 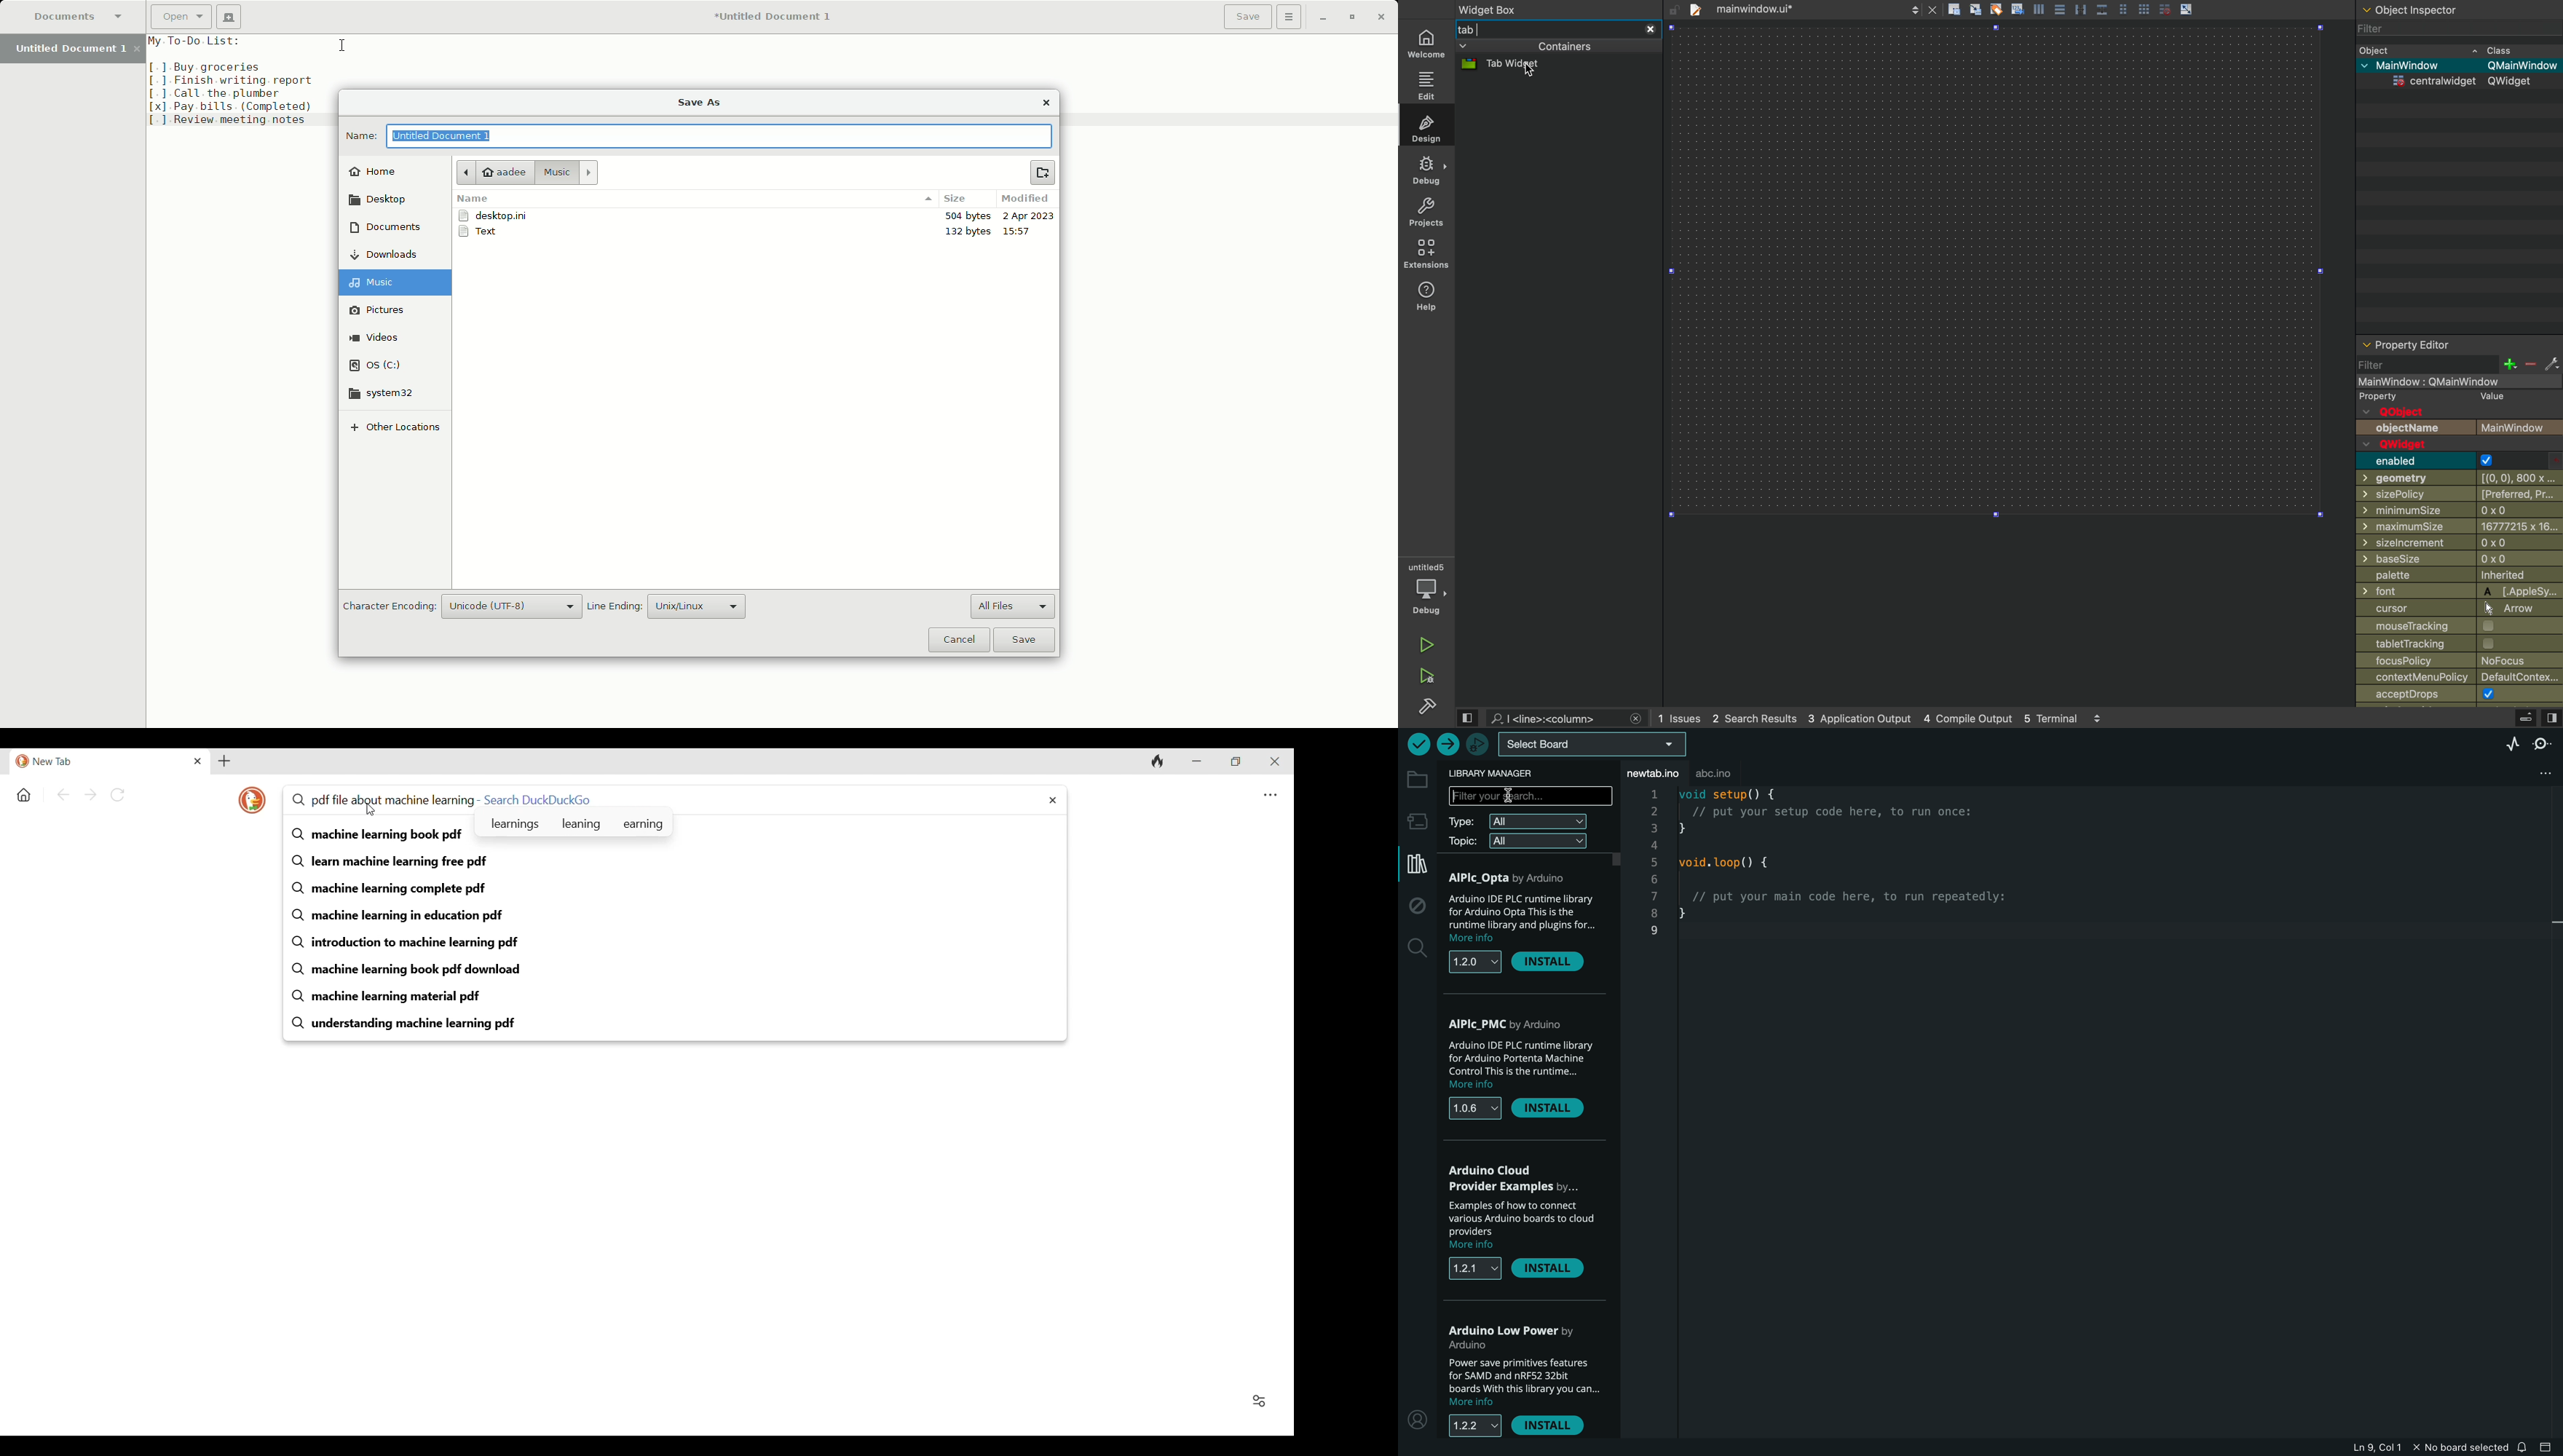 What do you see at coordinates (2461, 661) in the screenshot?
I see `focuspolicy` at bounding box center [2461, 661].